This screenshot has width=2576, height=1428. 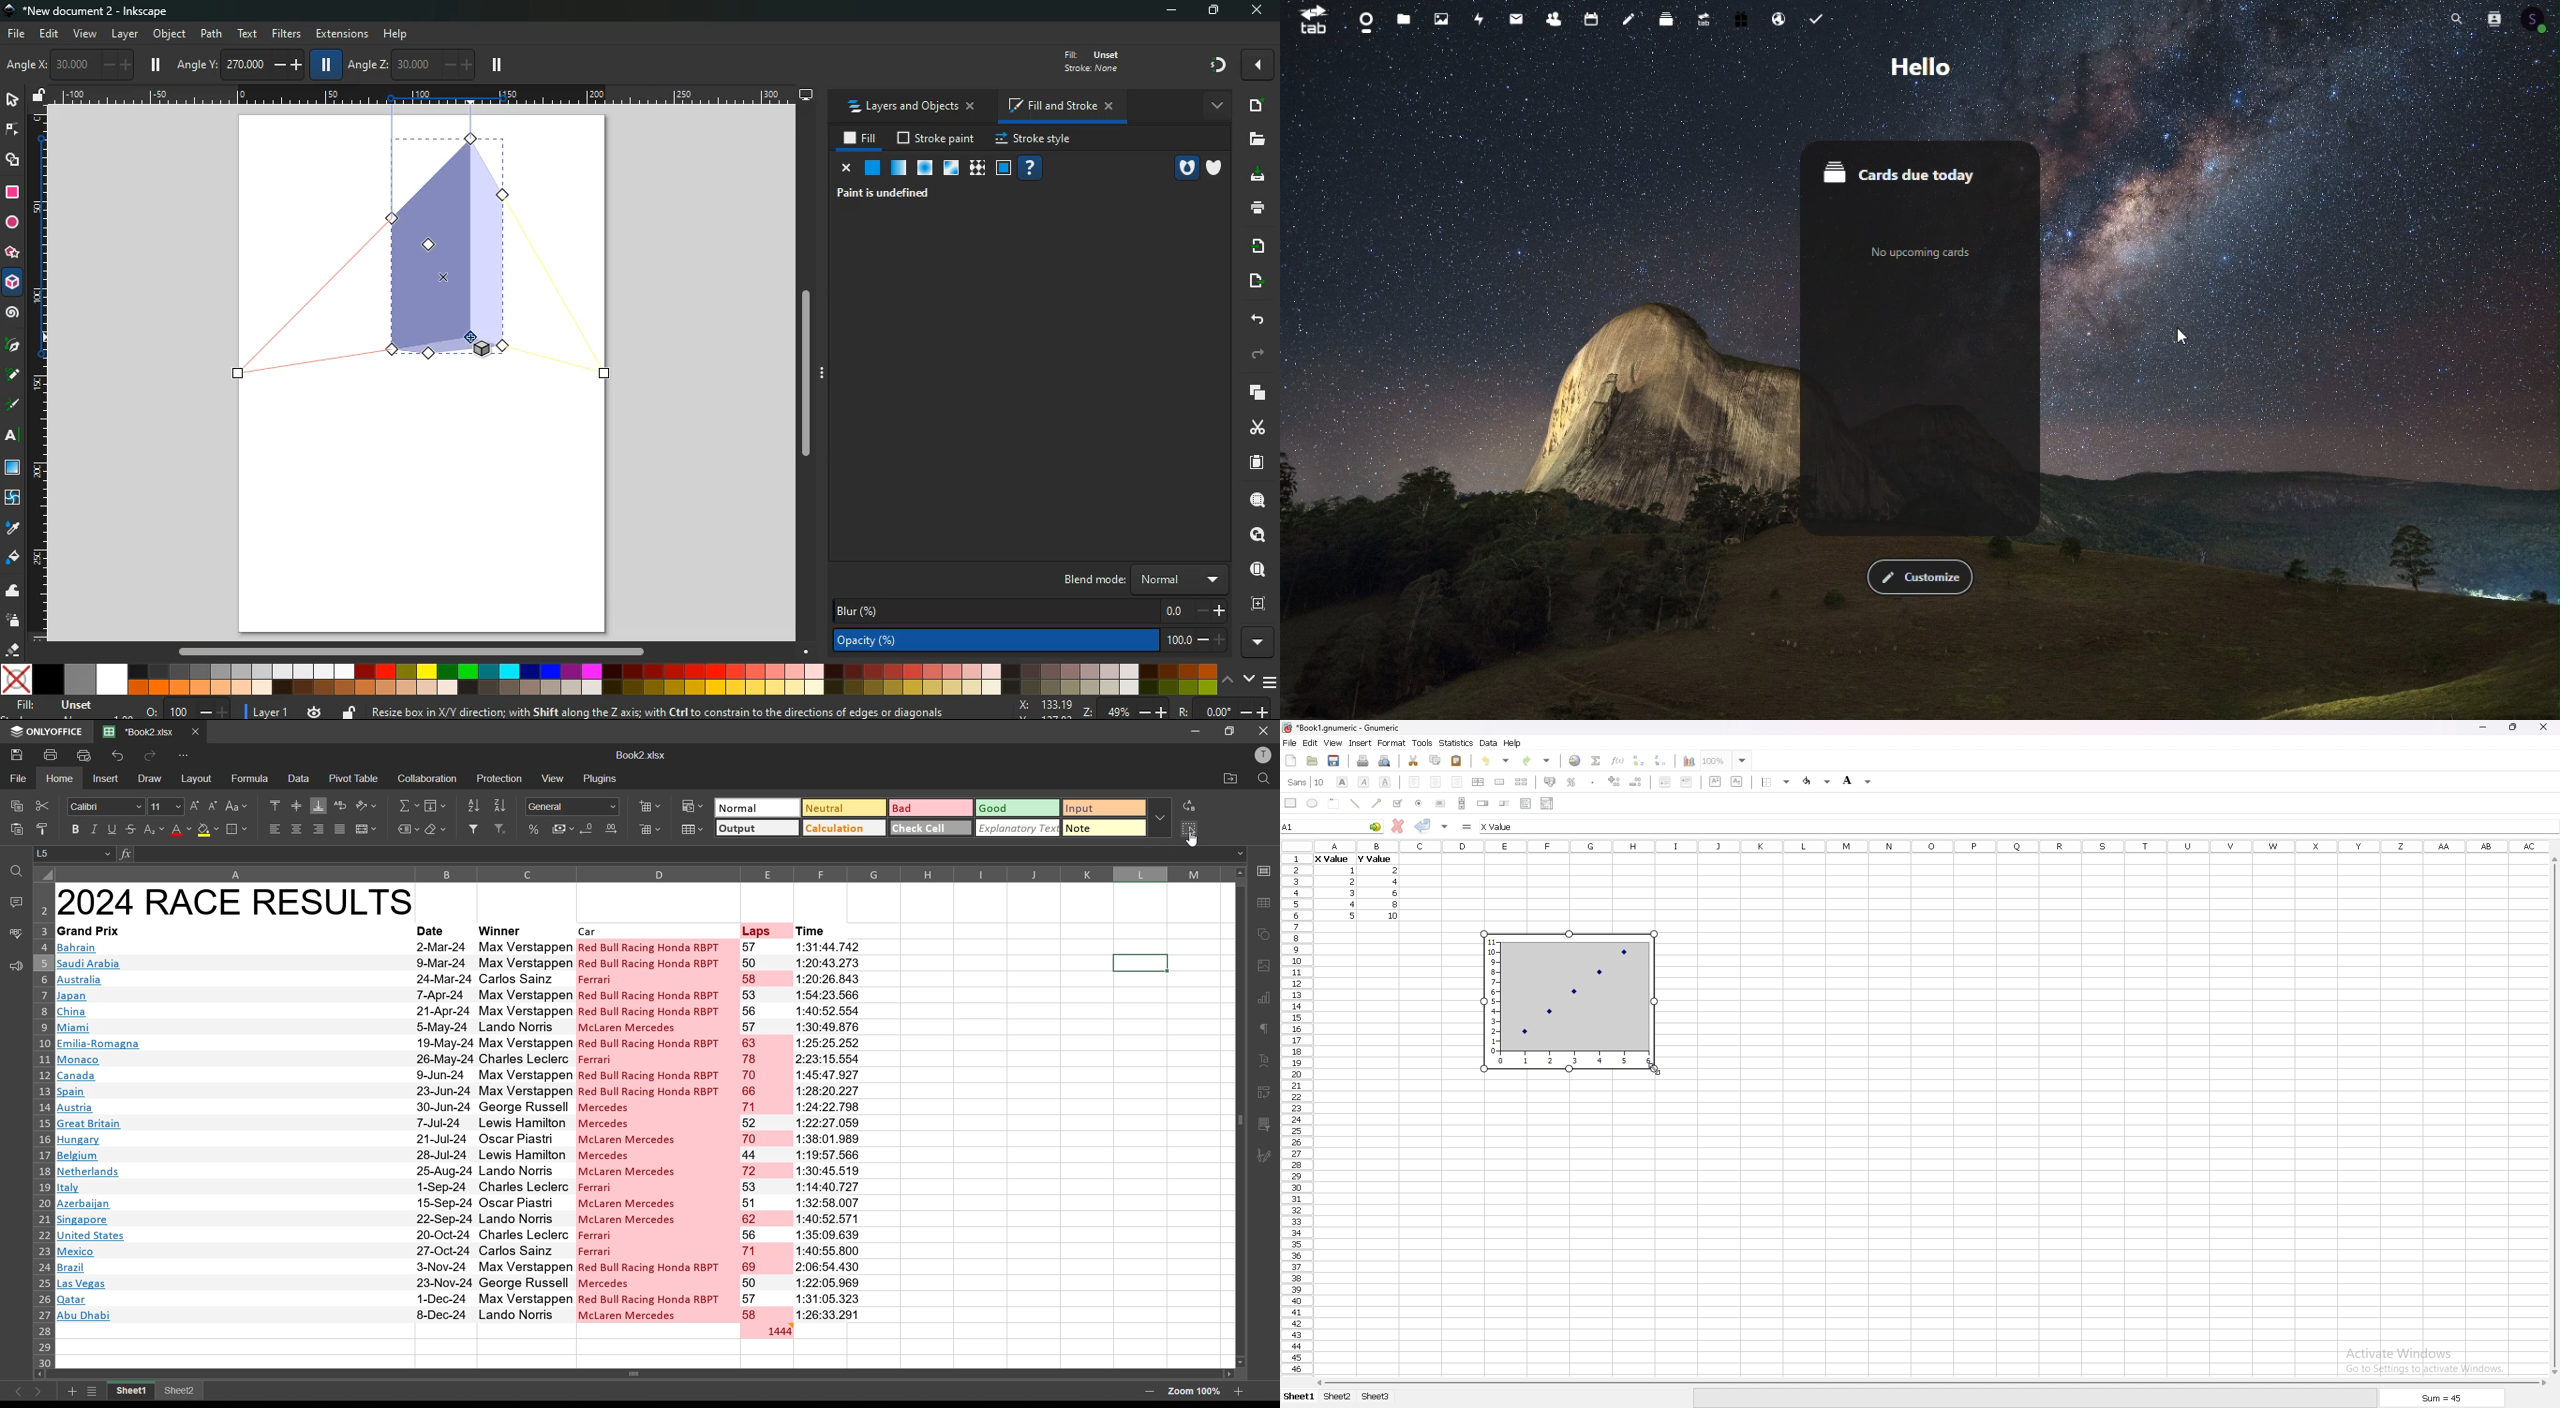 What do you see at coordinates (77, 65) in the screenshot?
I see `angle x` at bounding box center [77, 65].